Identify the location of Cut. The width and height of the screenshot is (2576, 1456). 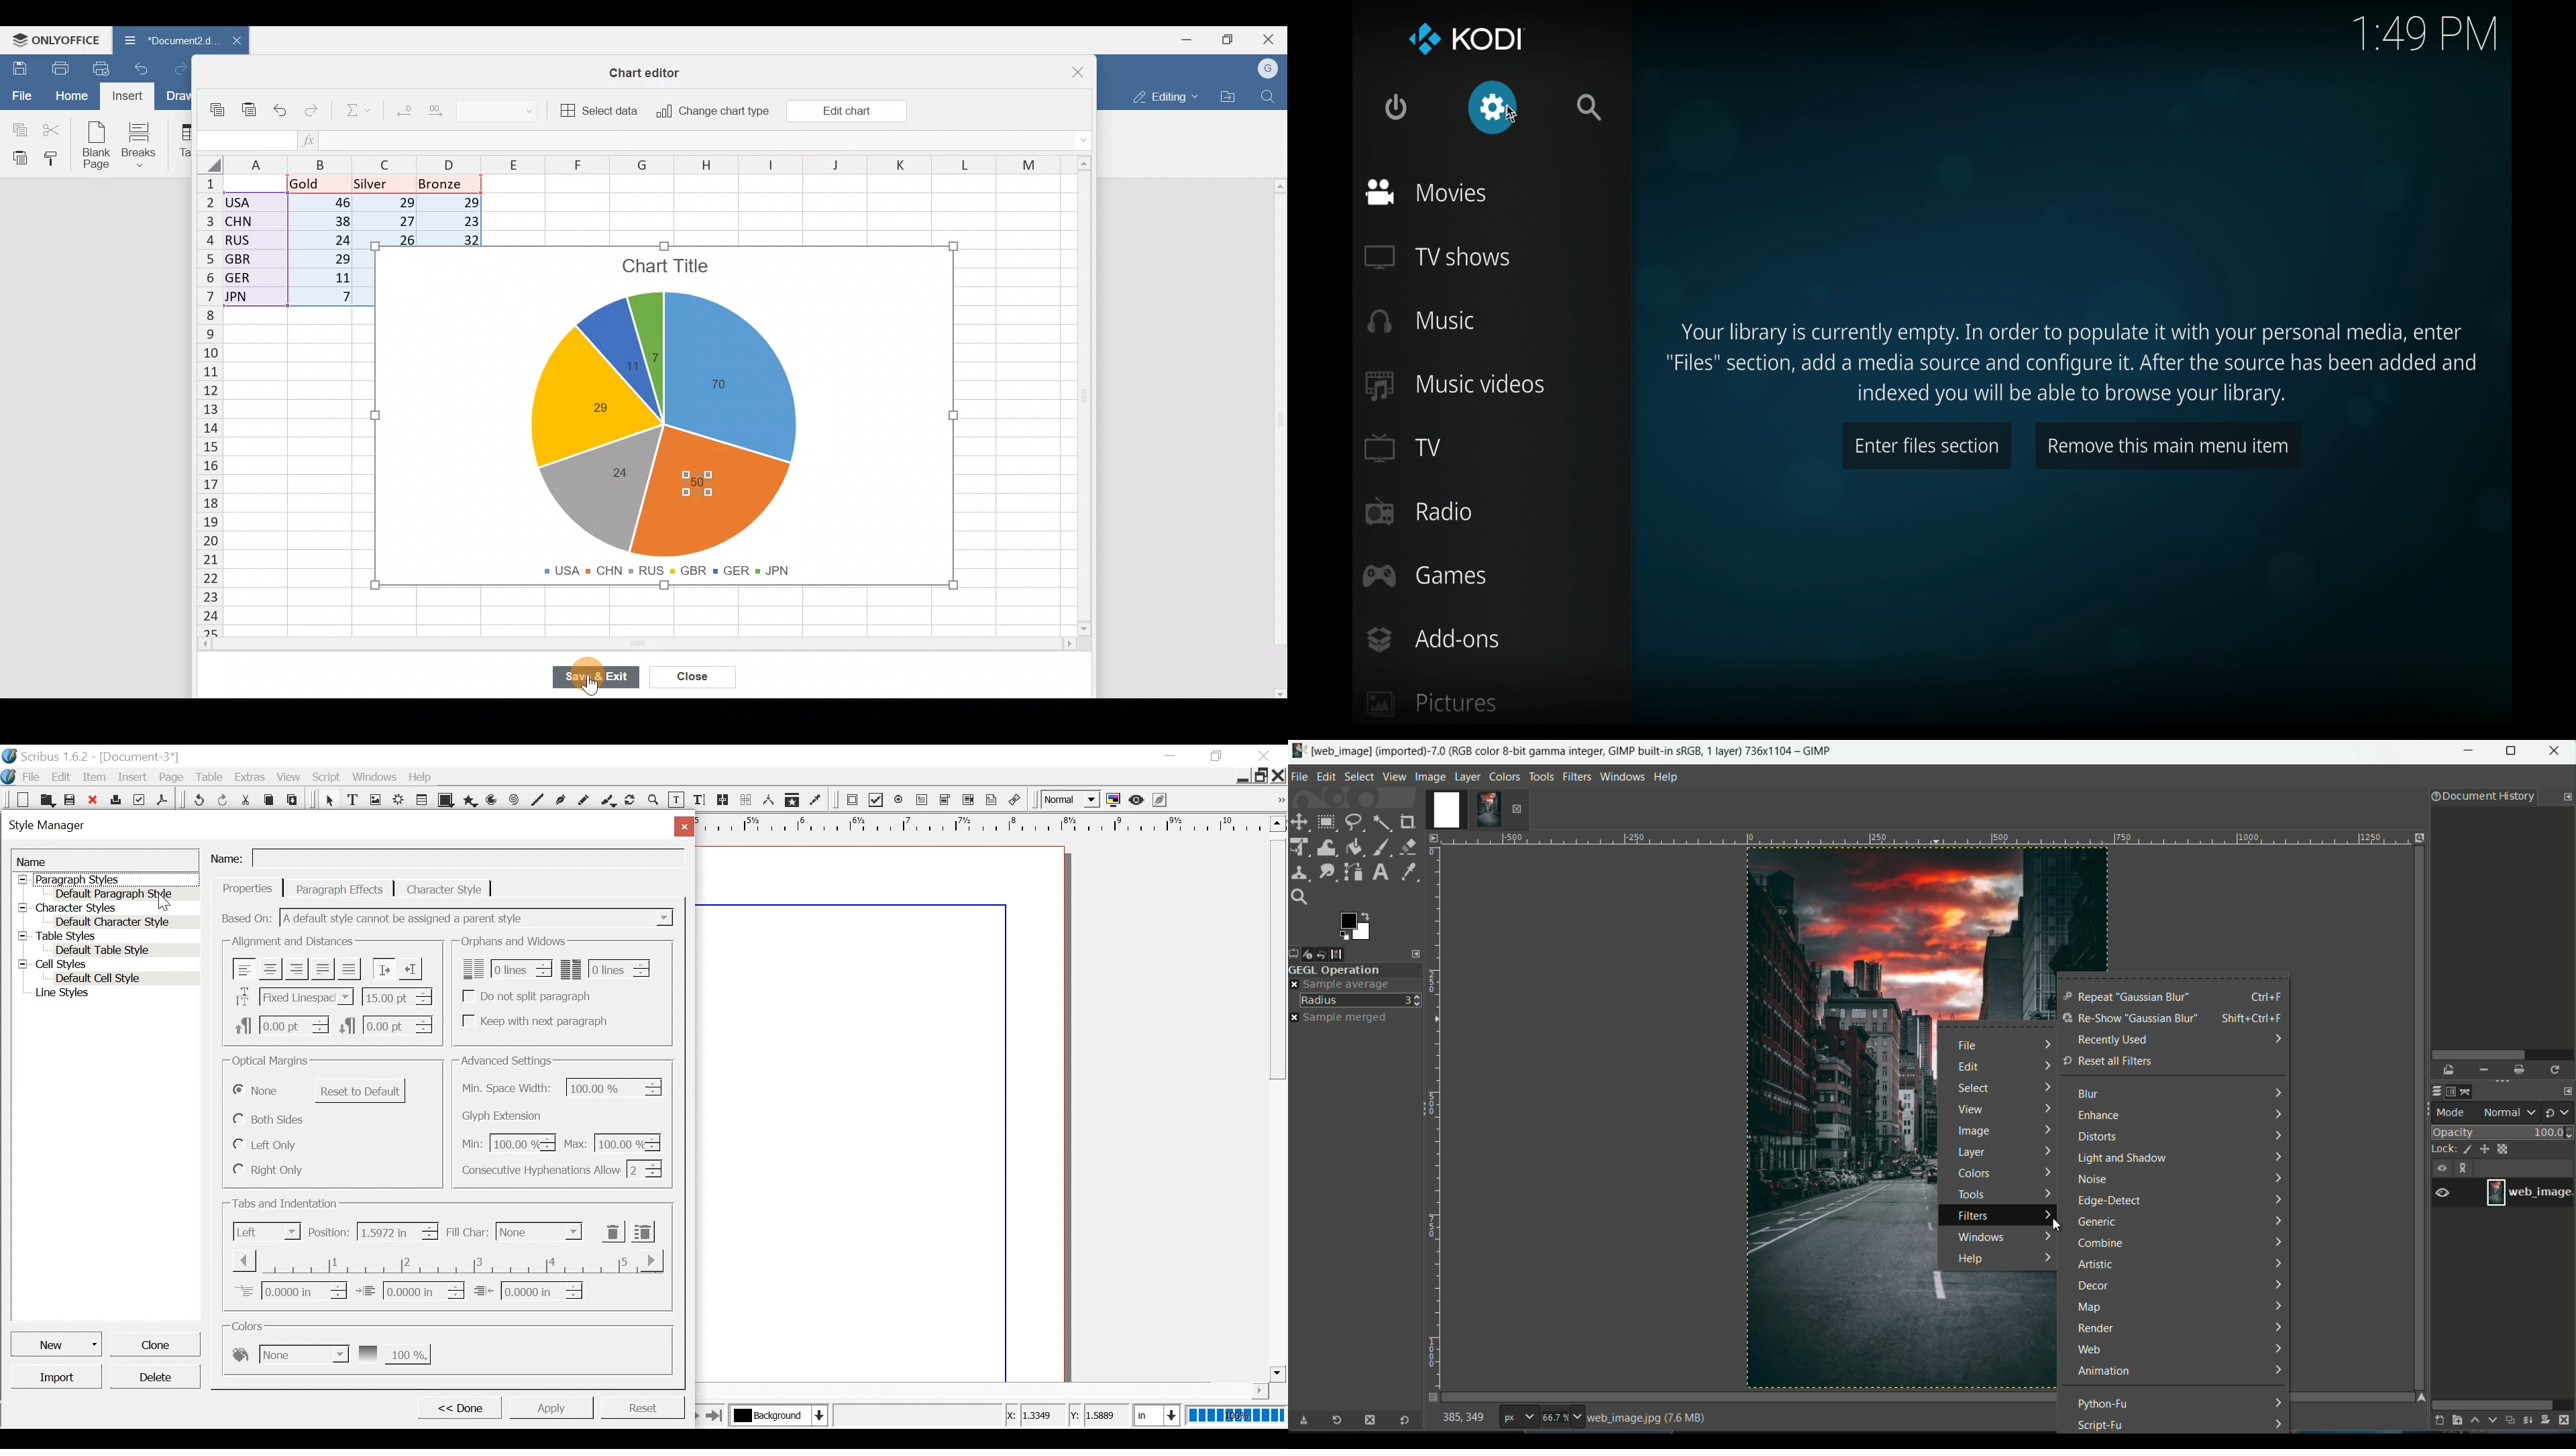
(247, 798).